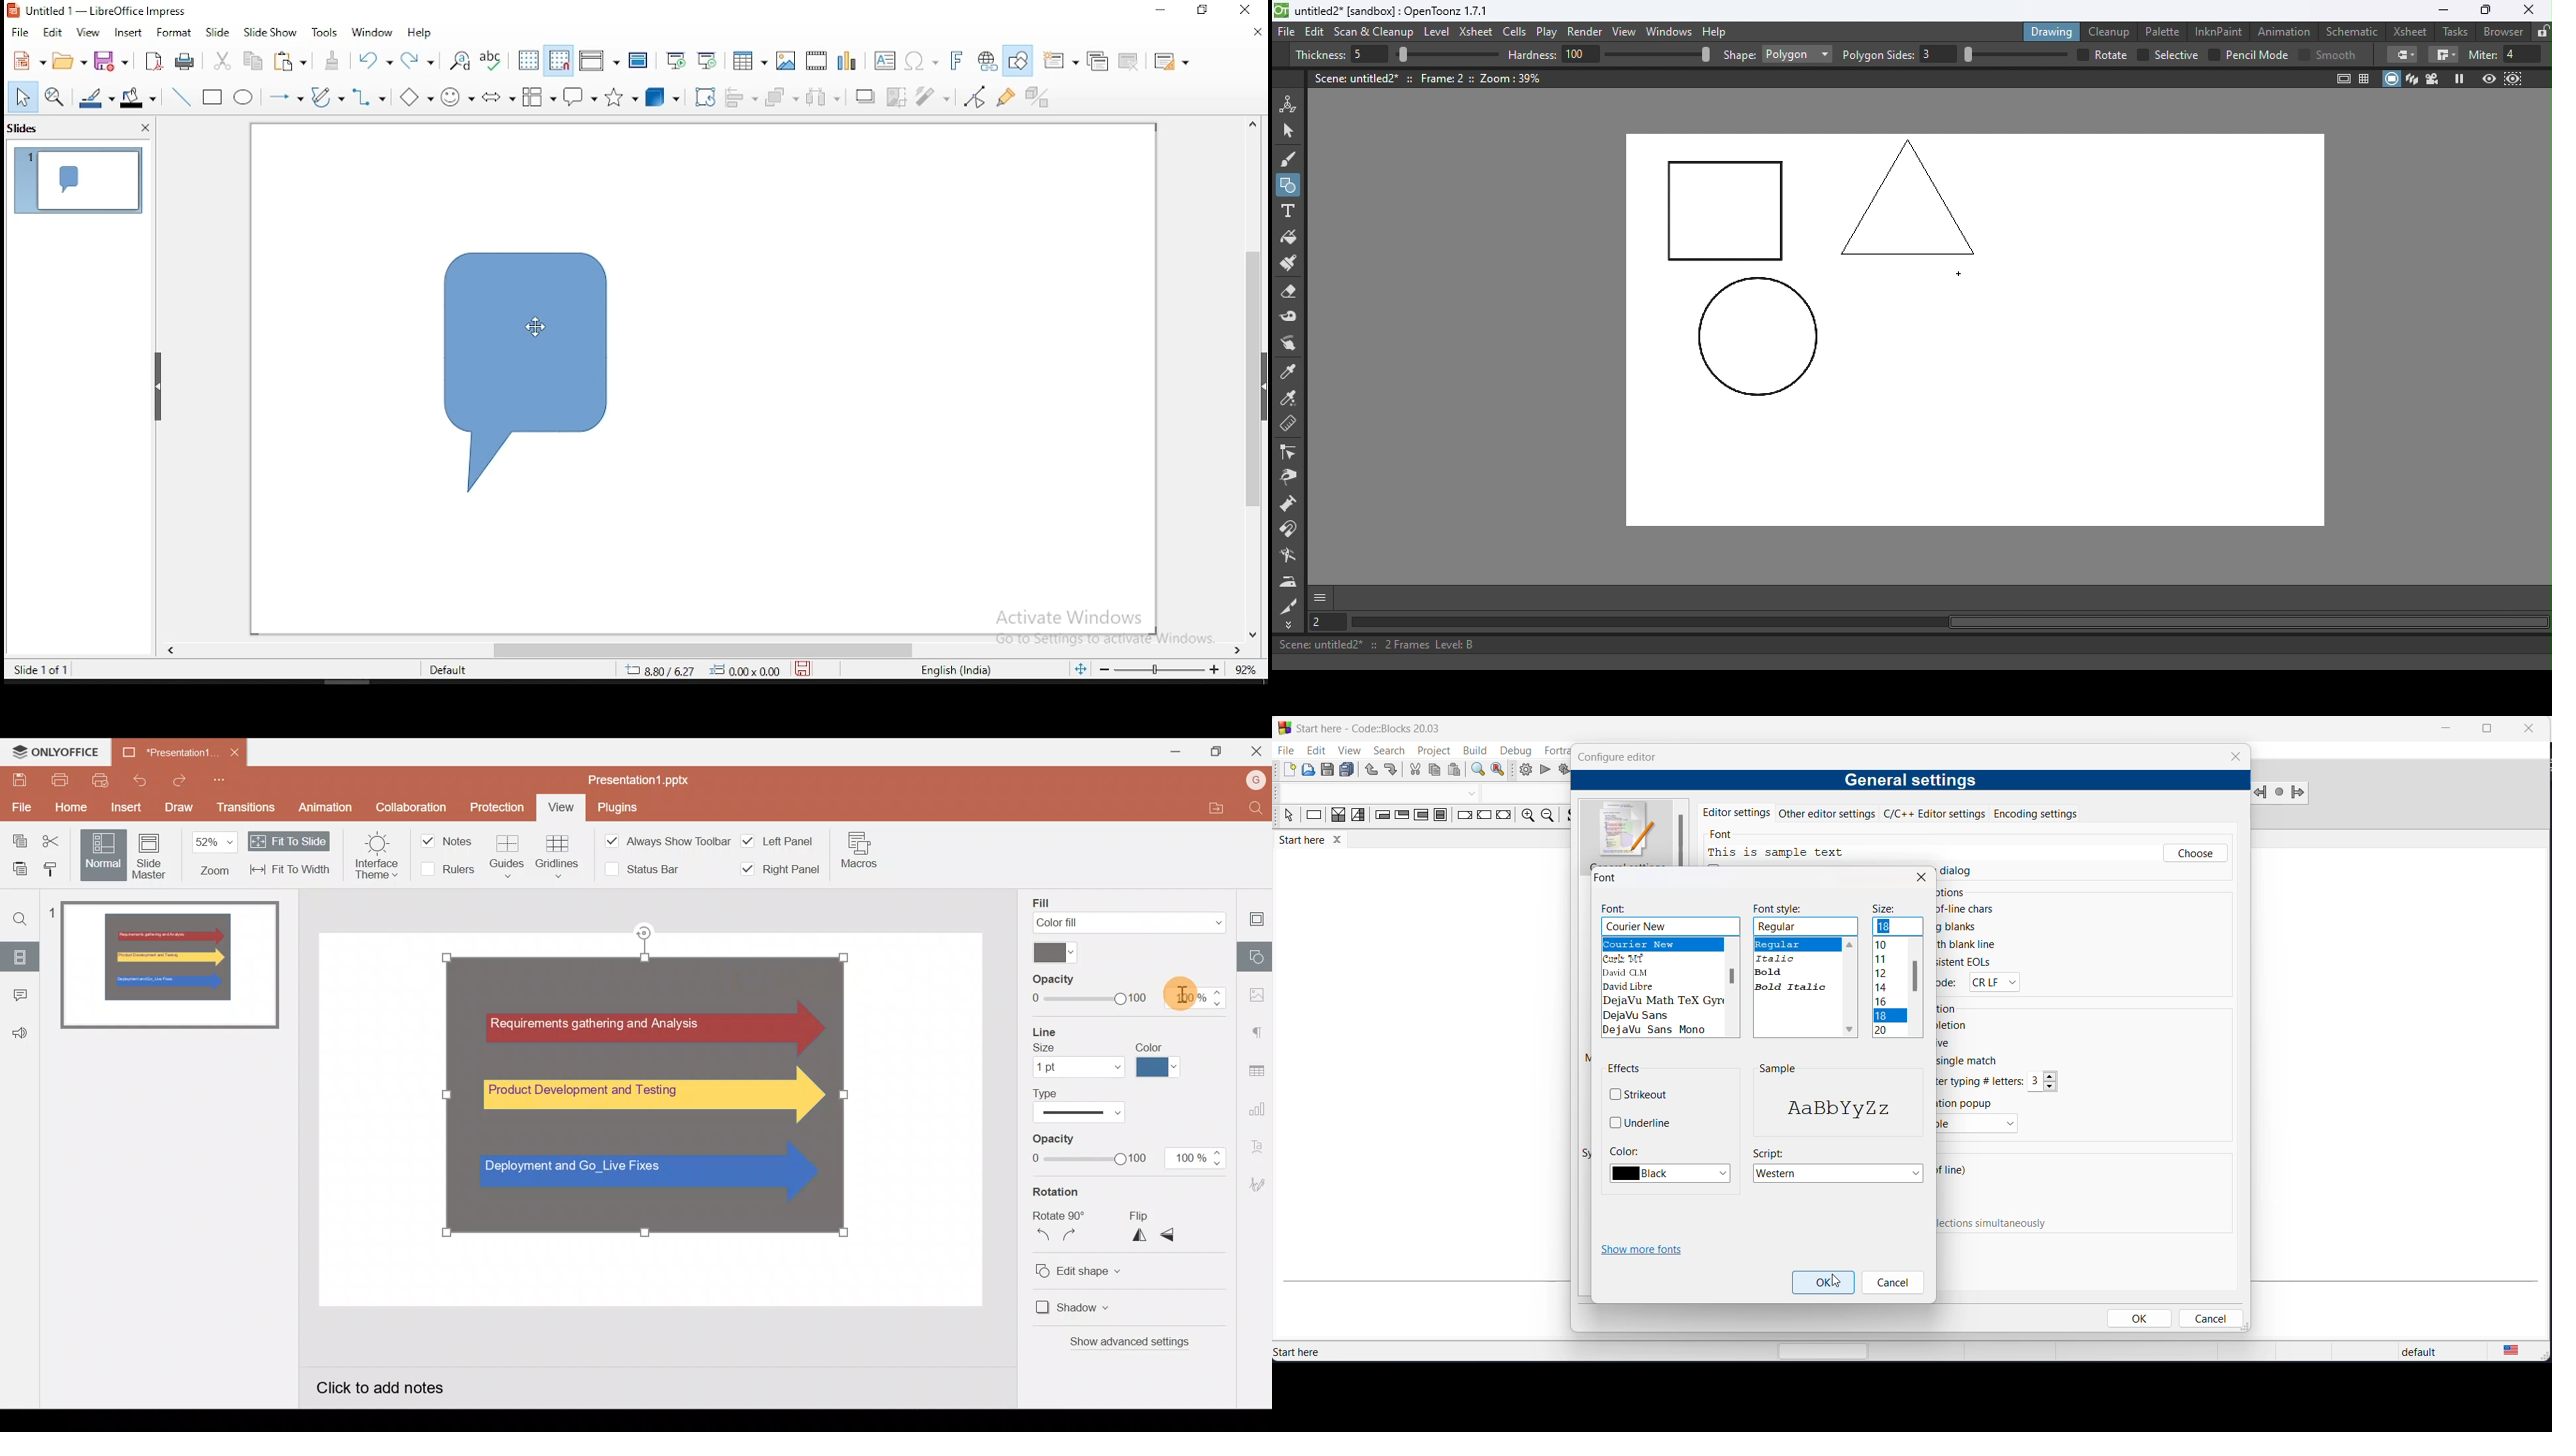  What do you see at coordinates (958, 60) in the screenshot?
I see `insert font work text` at bounding box center [958, 60].